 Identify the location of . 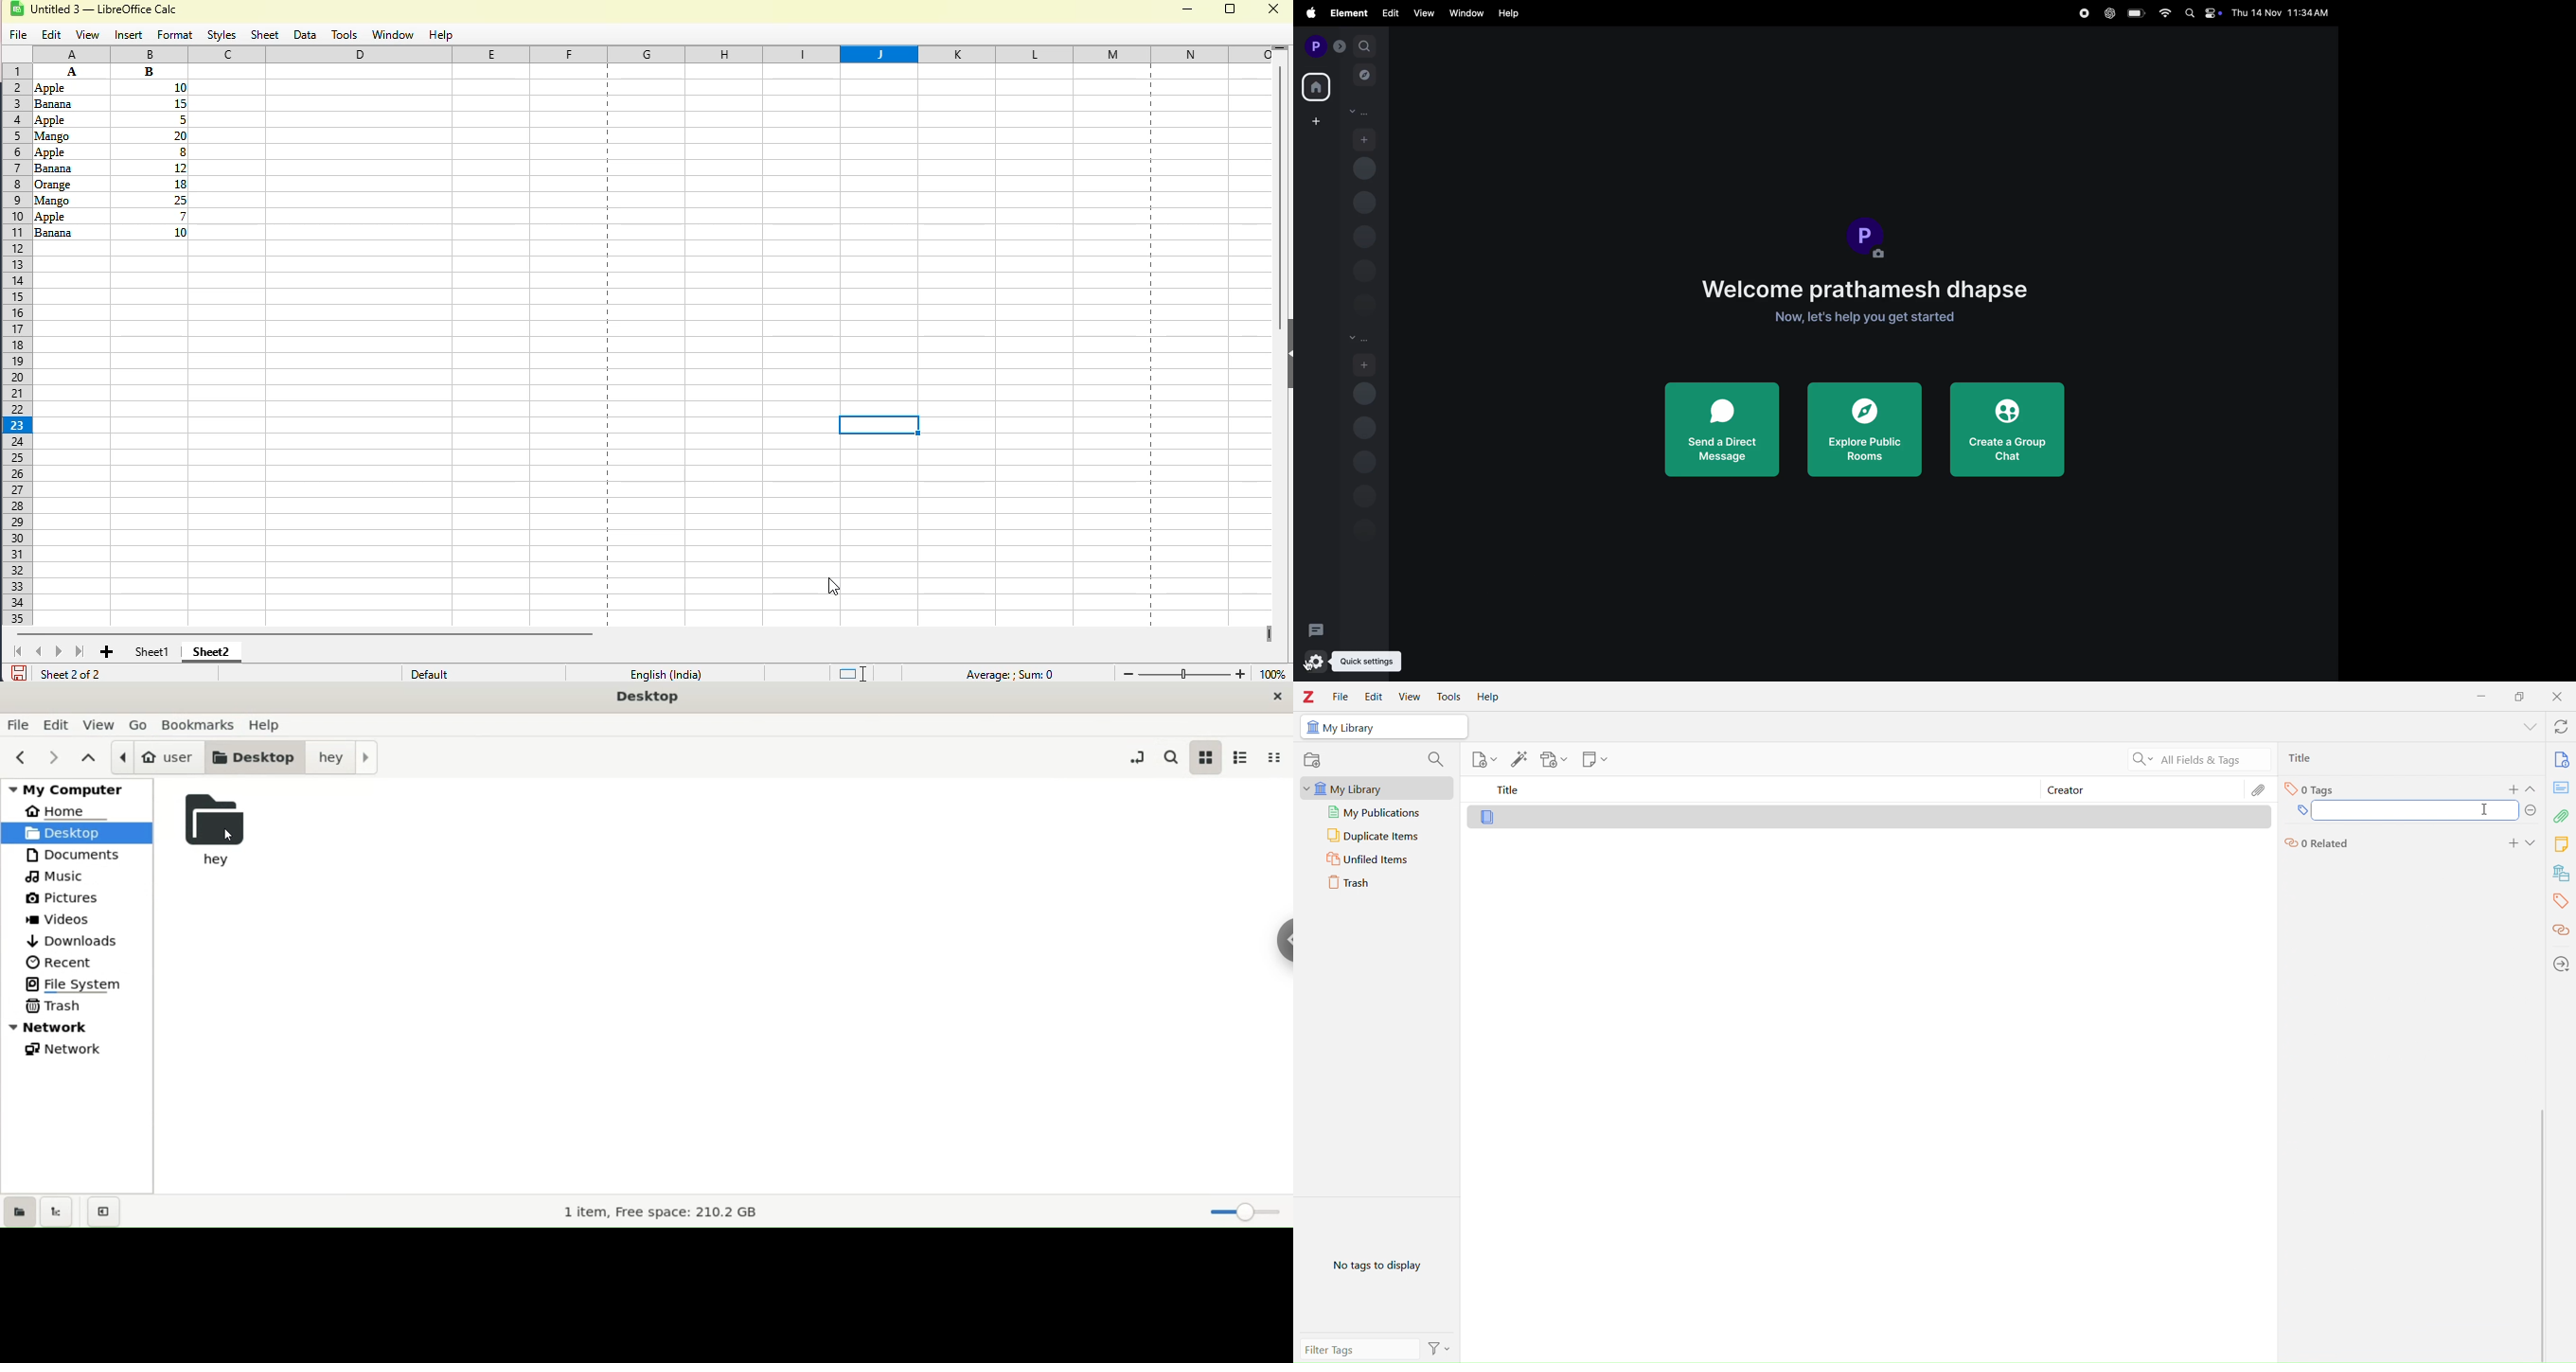
(69, 168).